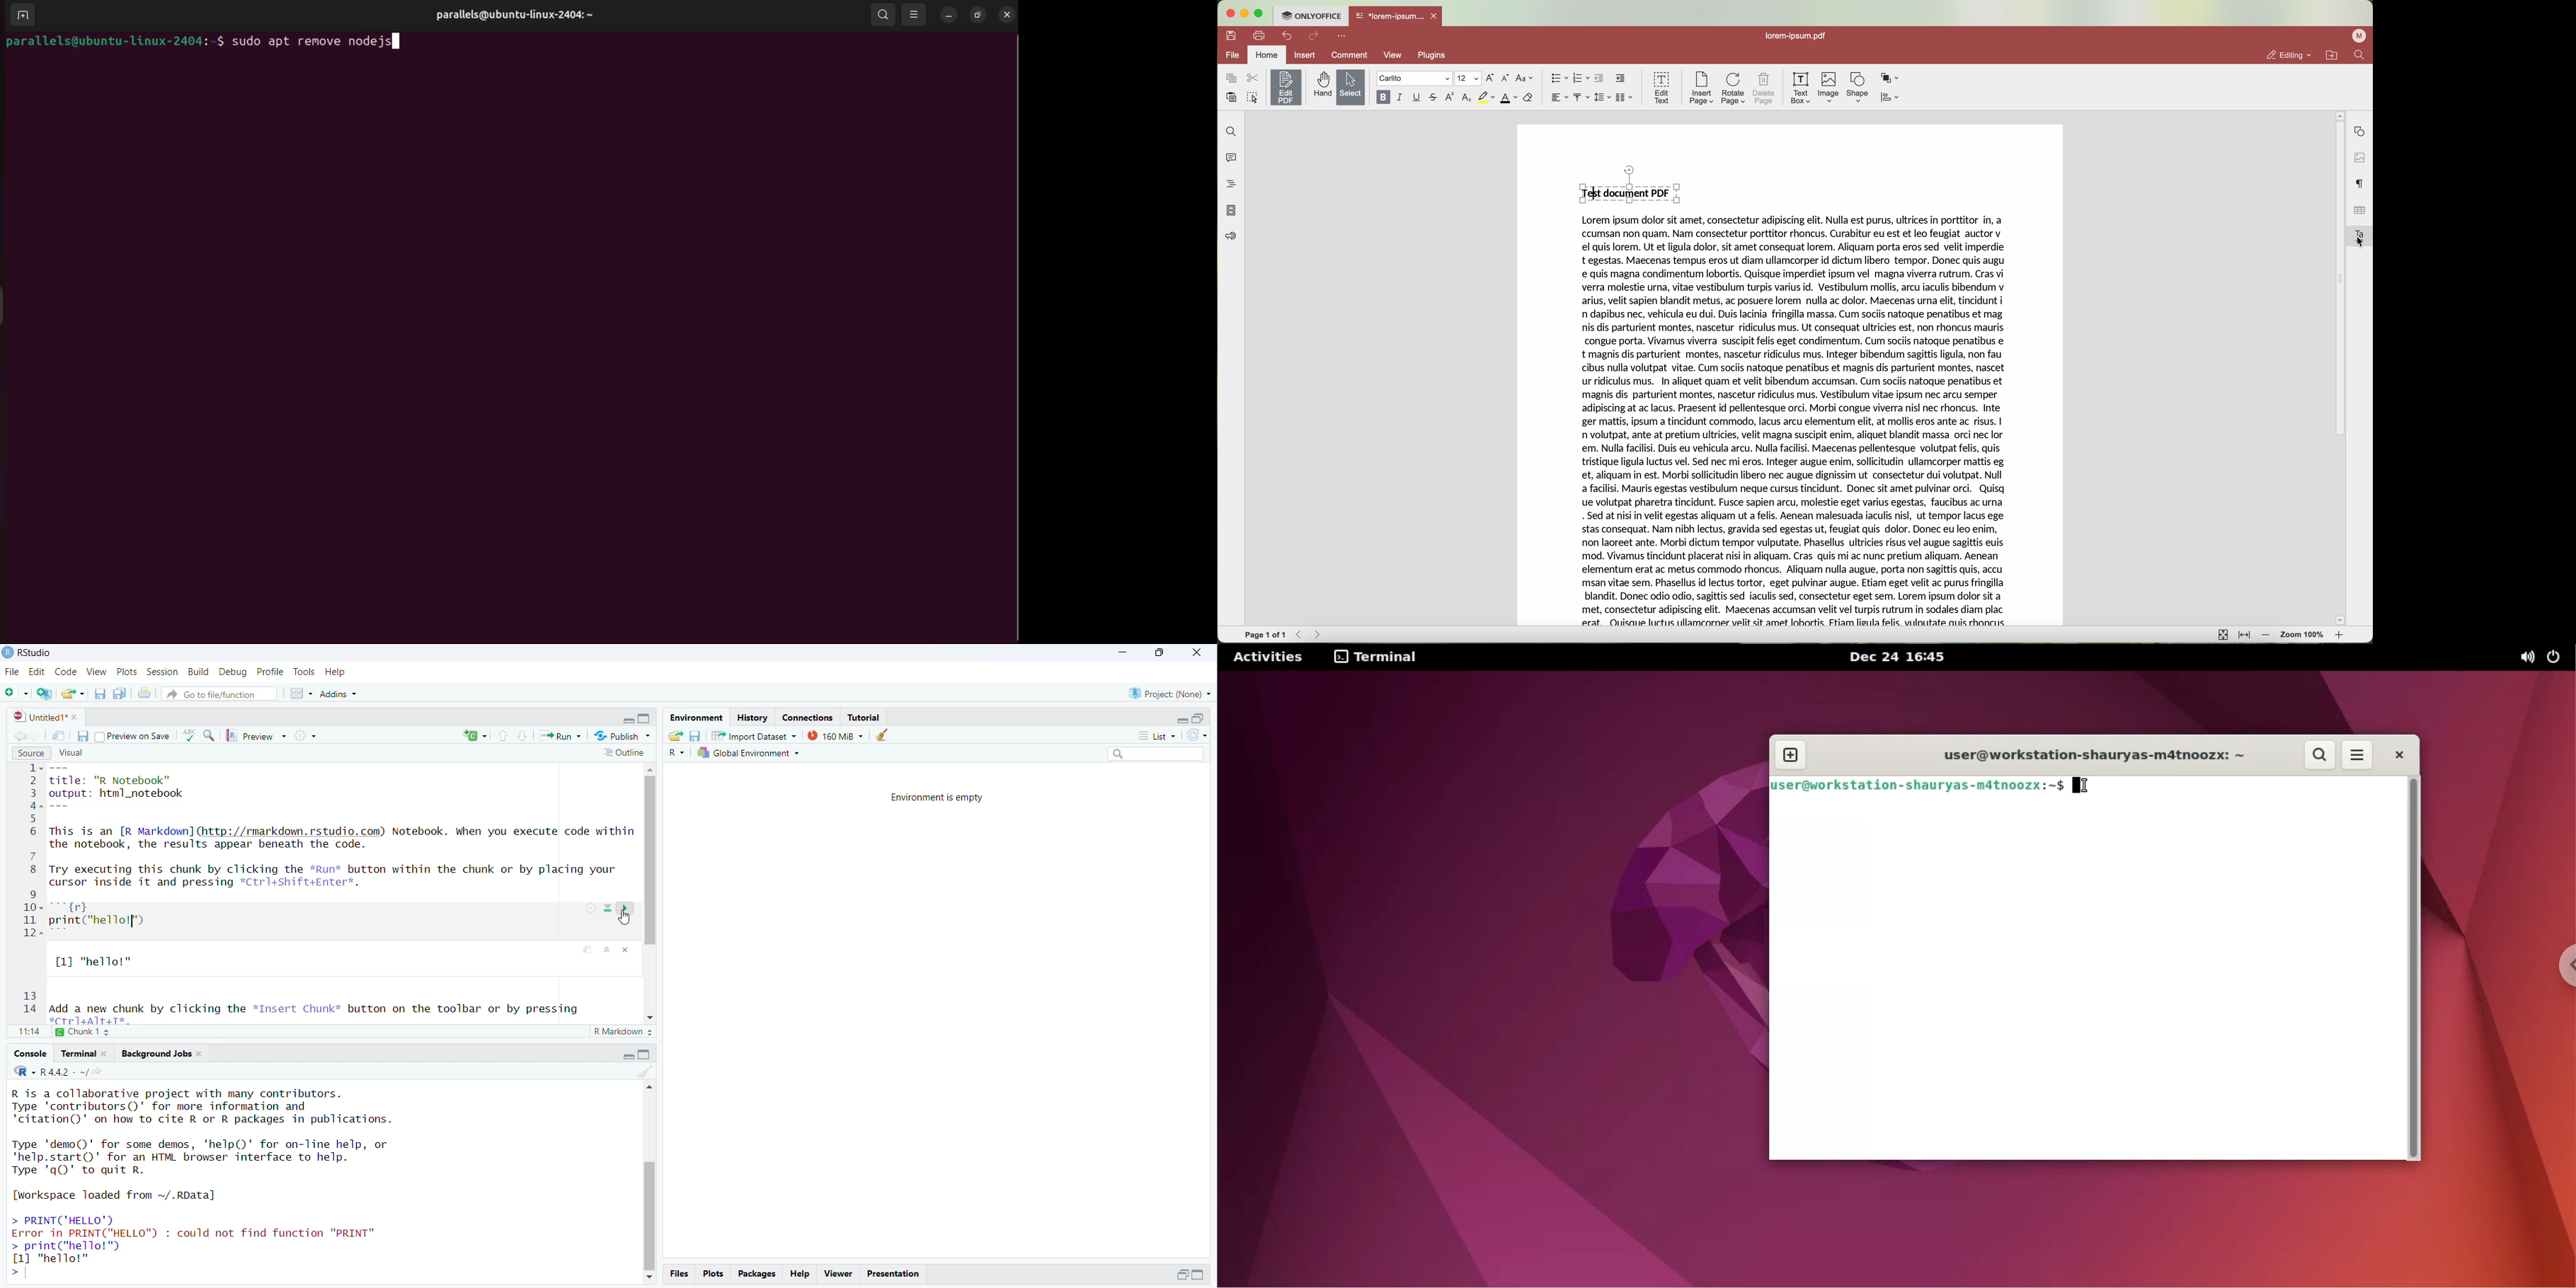 The image size is (2576, 1288). What do you see at coordinates (1252, 96) in the screenshot?
I see `select all` at bounding box center [1252, 96].